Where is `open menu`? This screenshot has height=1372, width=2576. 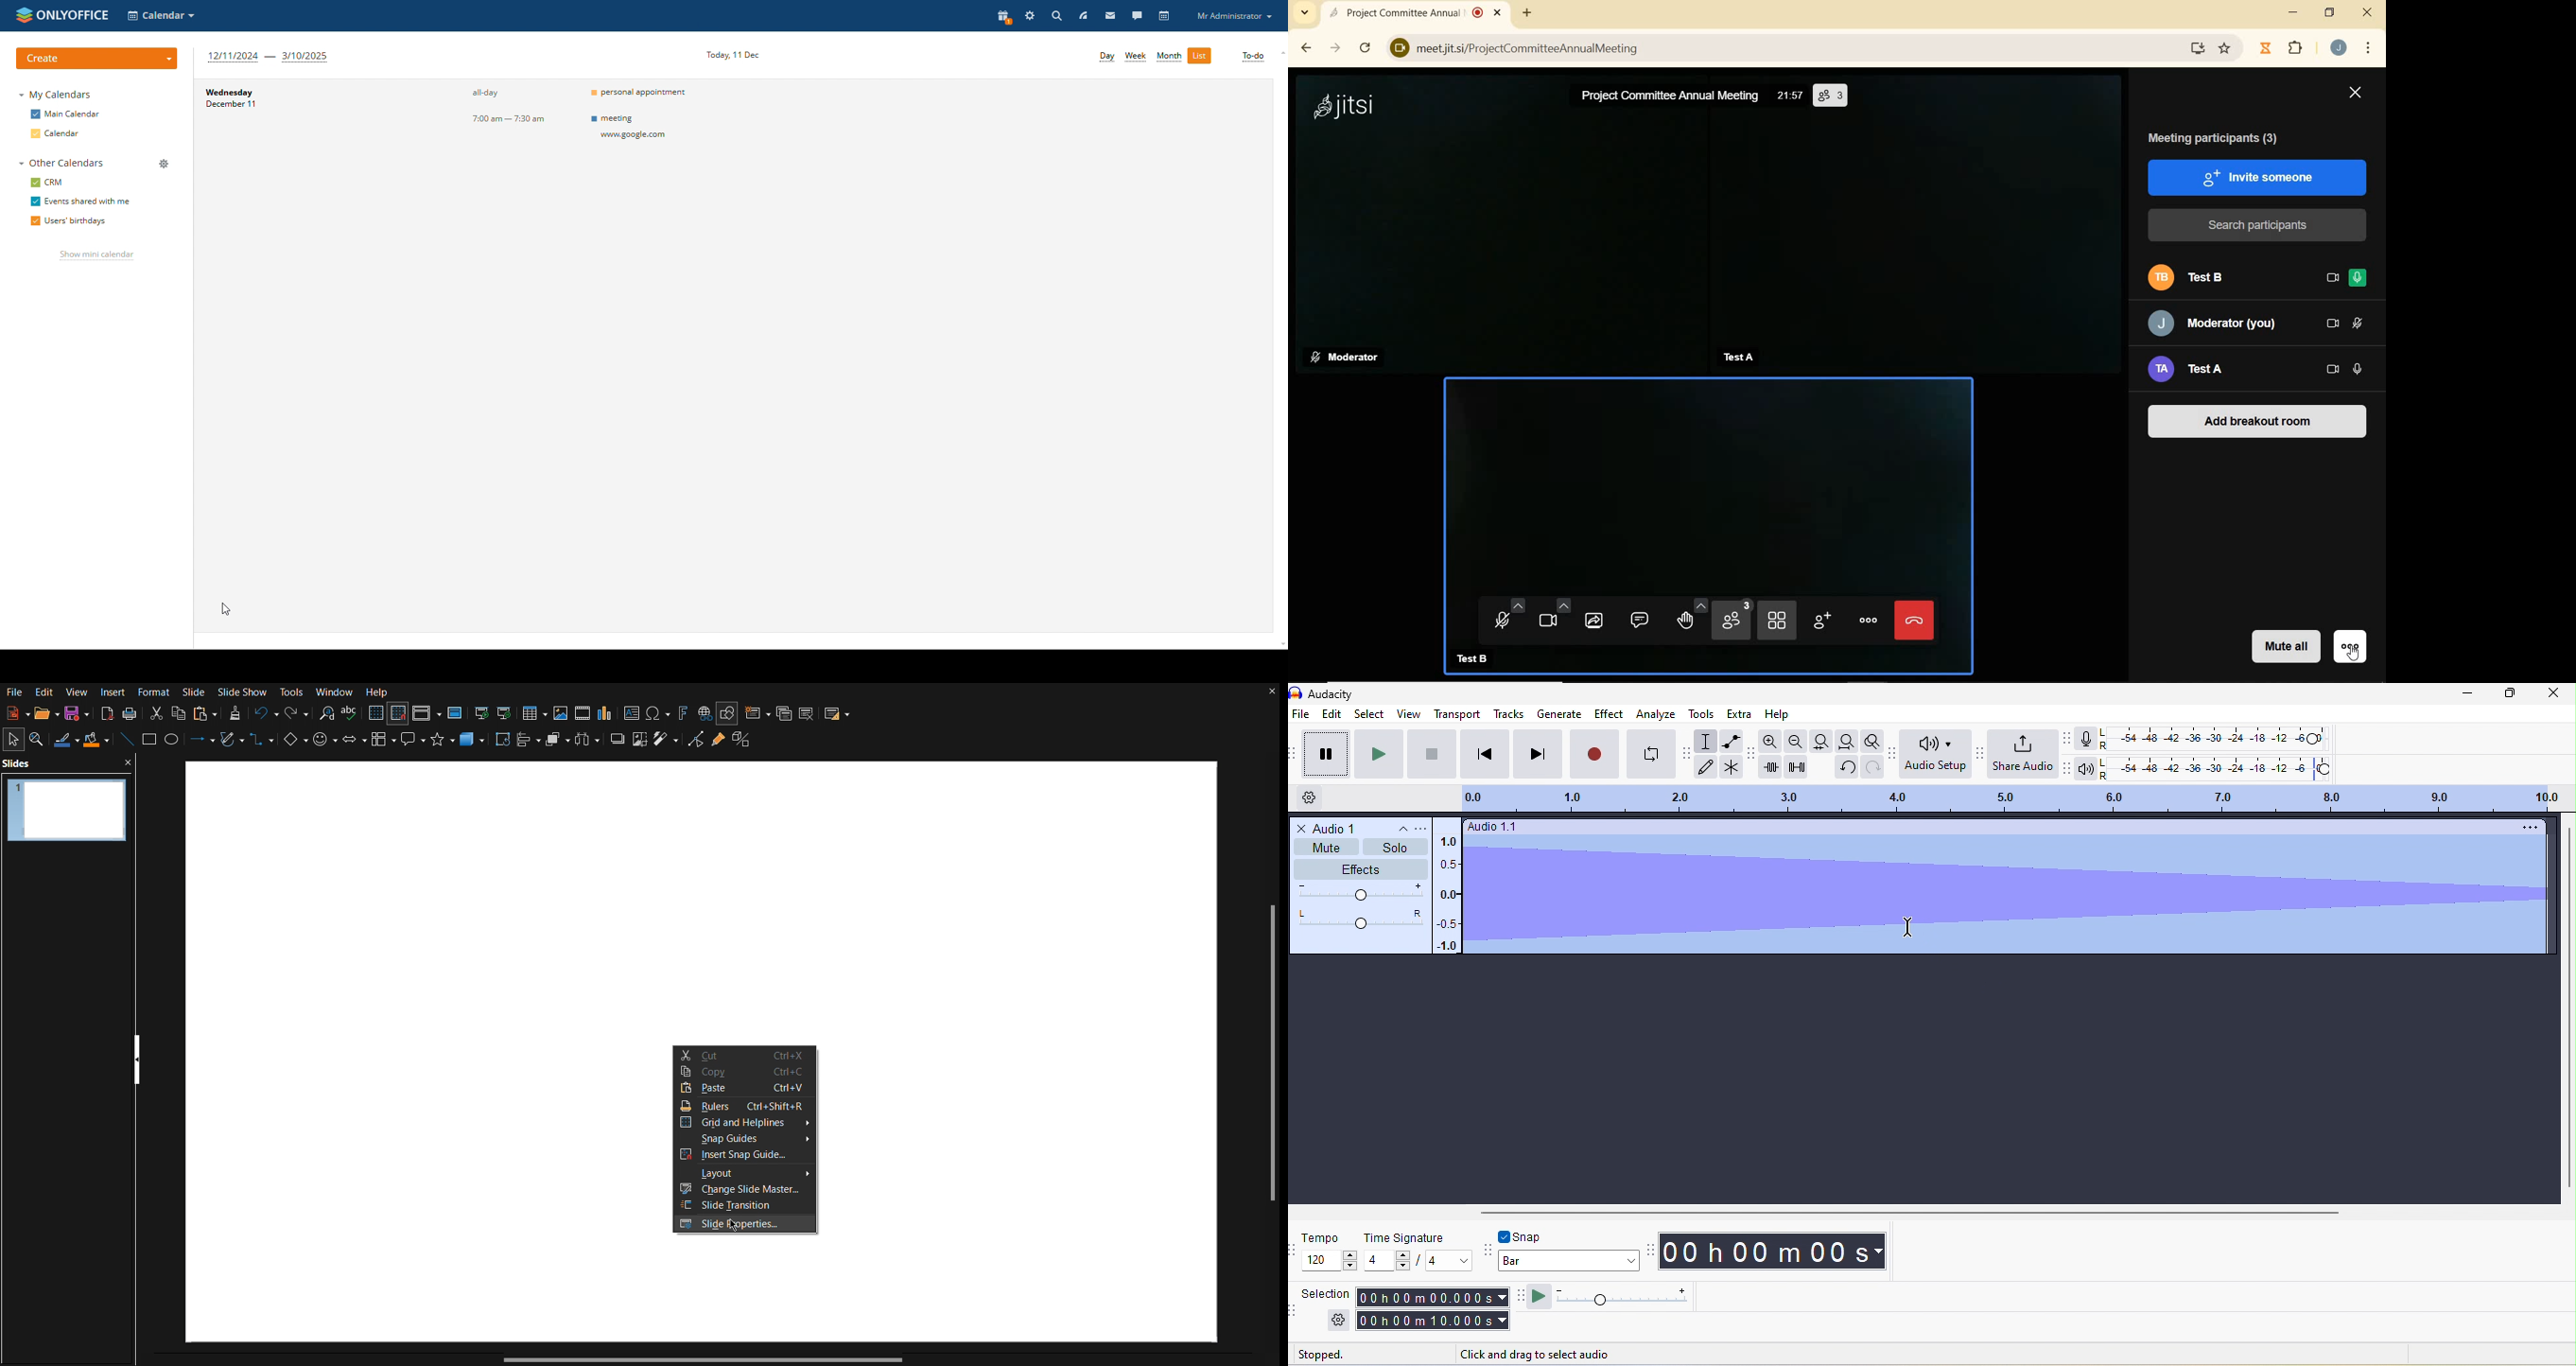
open menu is located at coordinates (1419, 828).